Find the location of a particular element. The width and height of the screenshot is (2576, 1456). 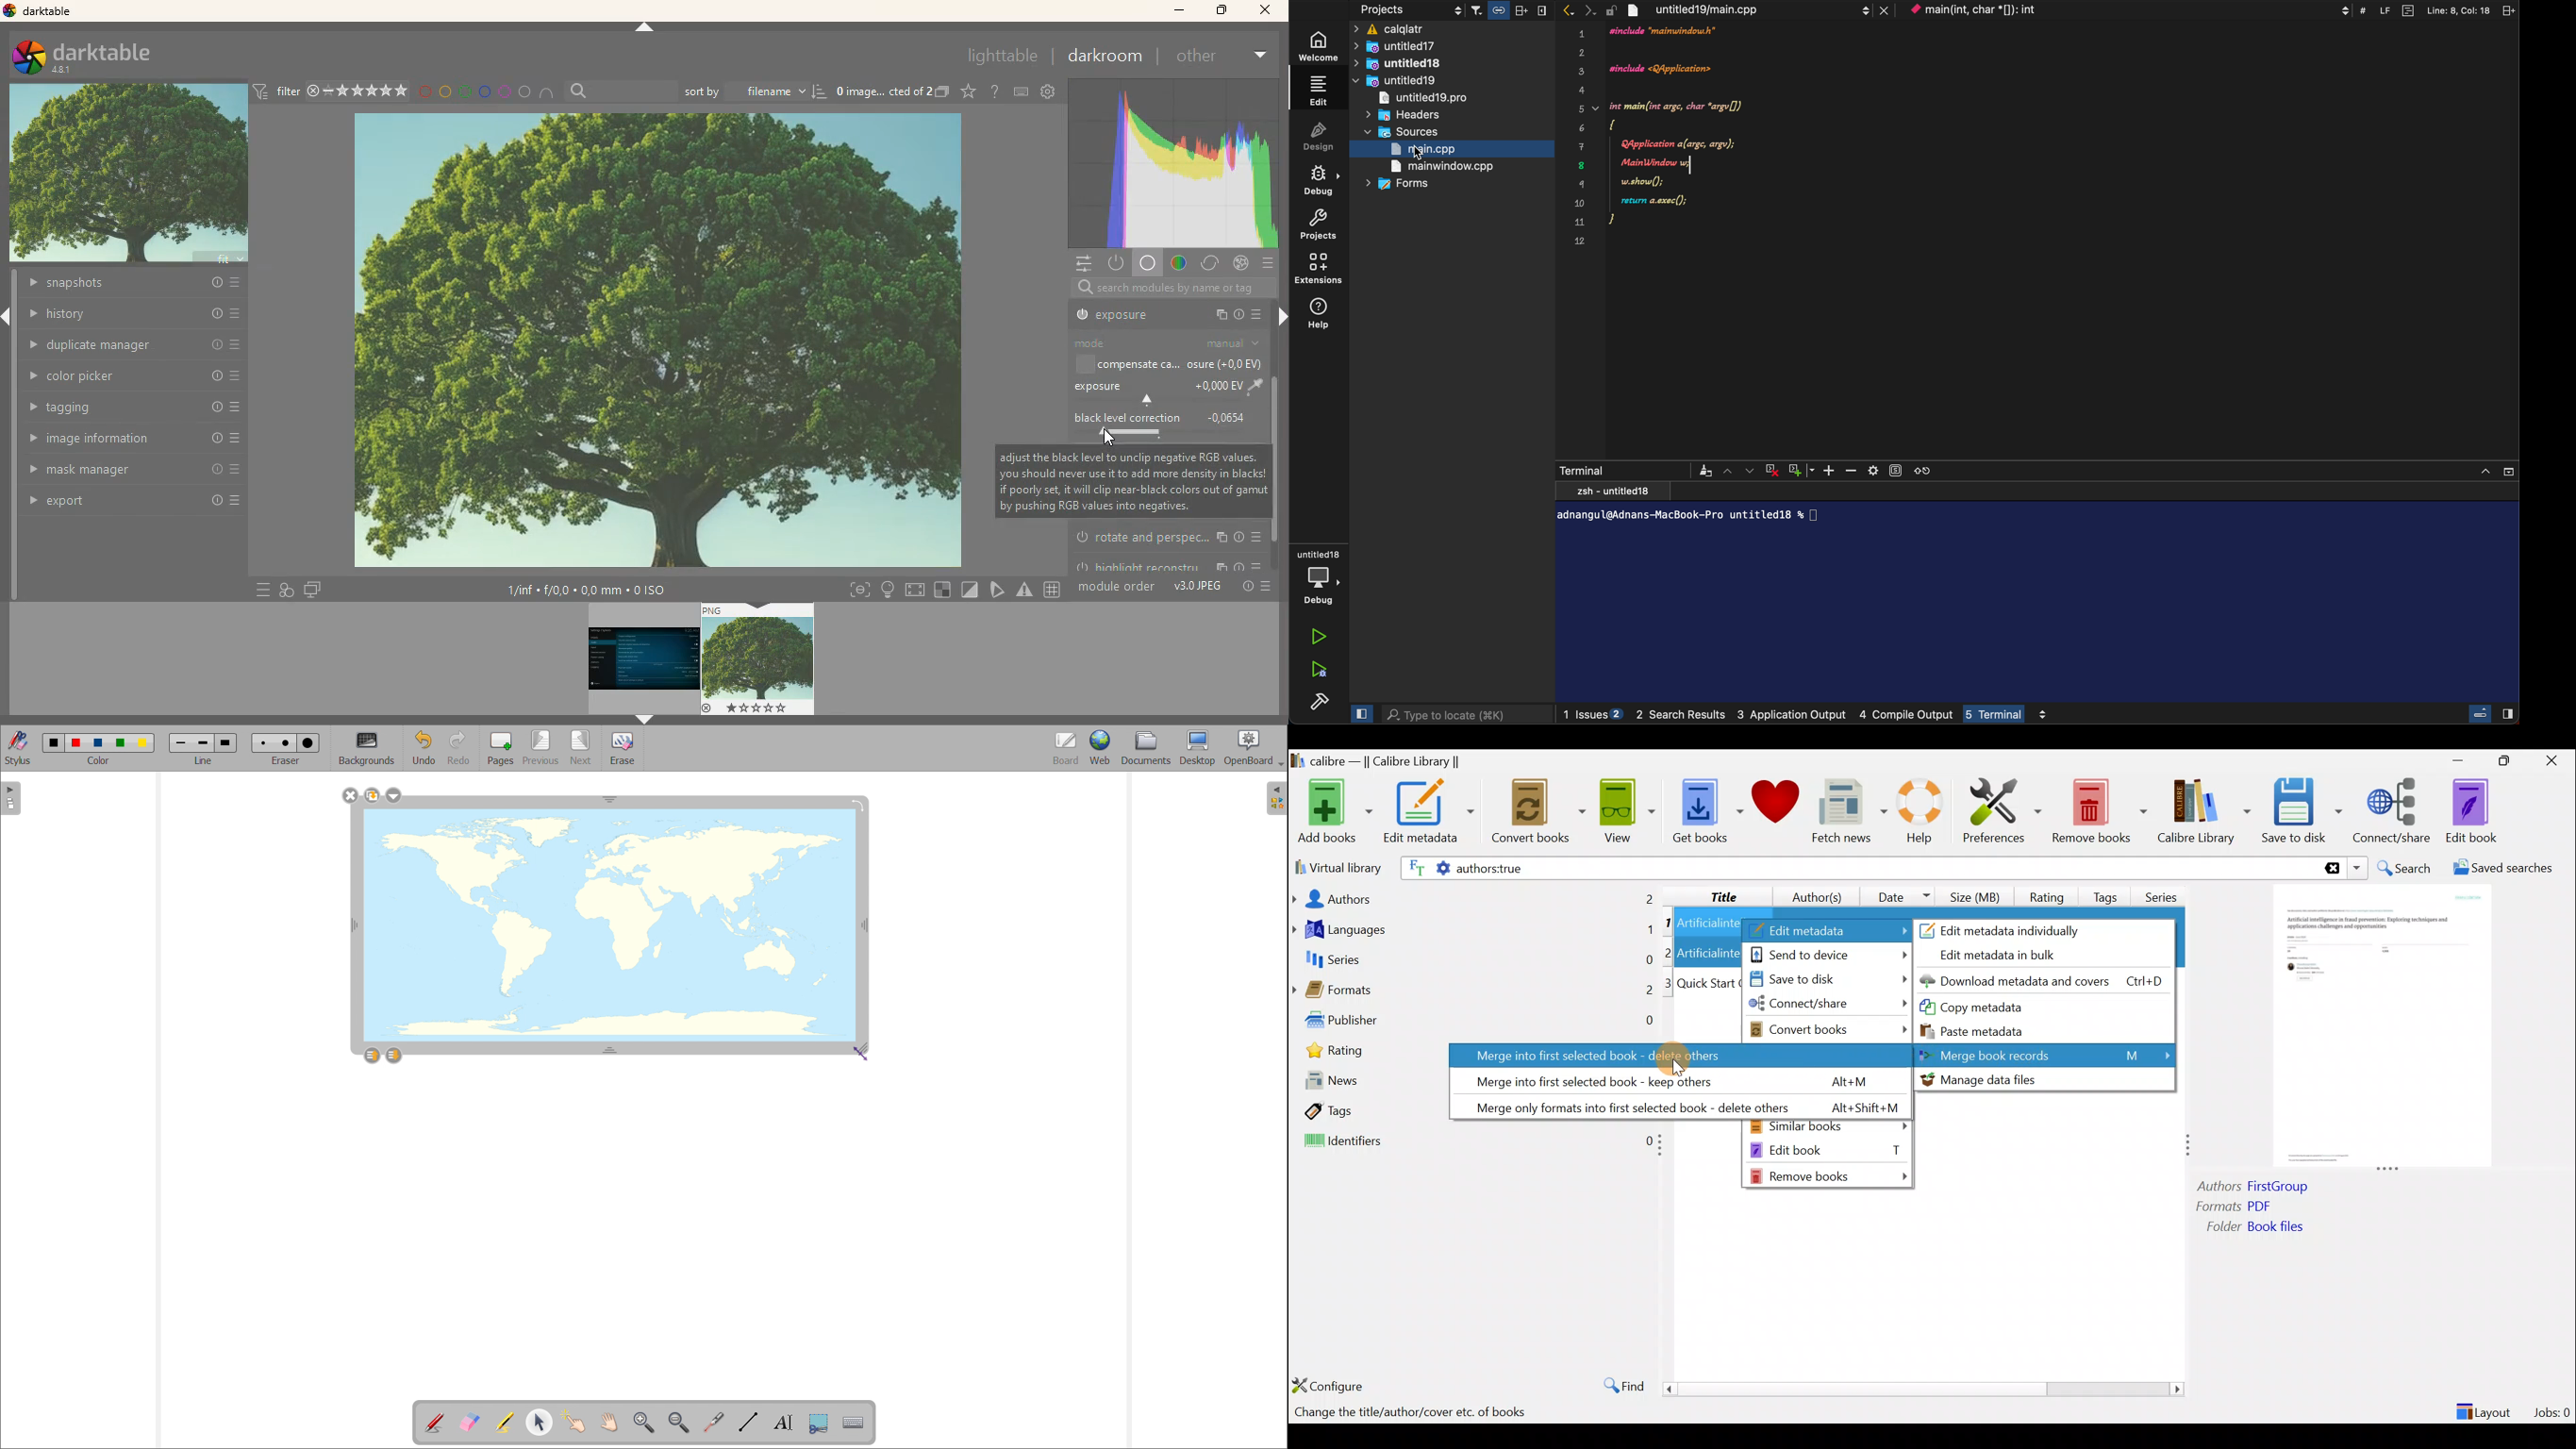

Convert books is located at coordinates (1539, 812).